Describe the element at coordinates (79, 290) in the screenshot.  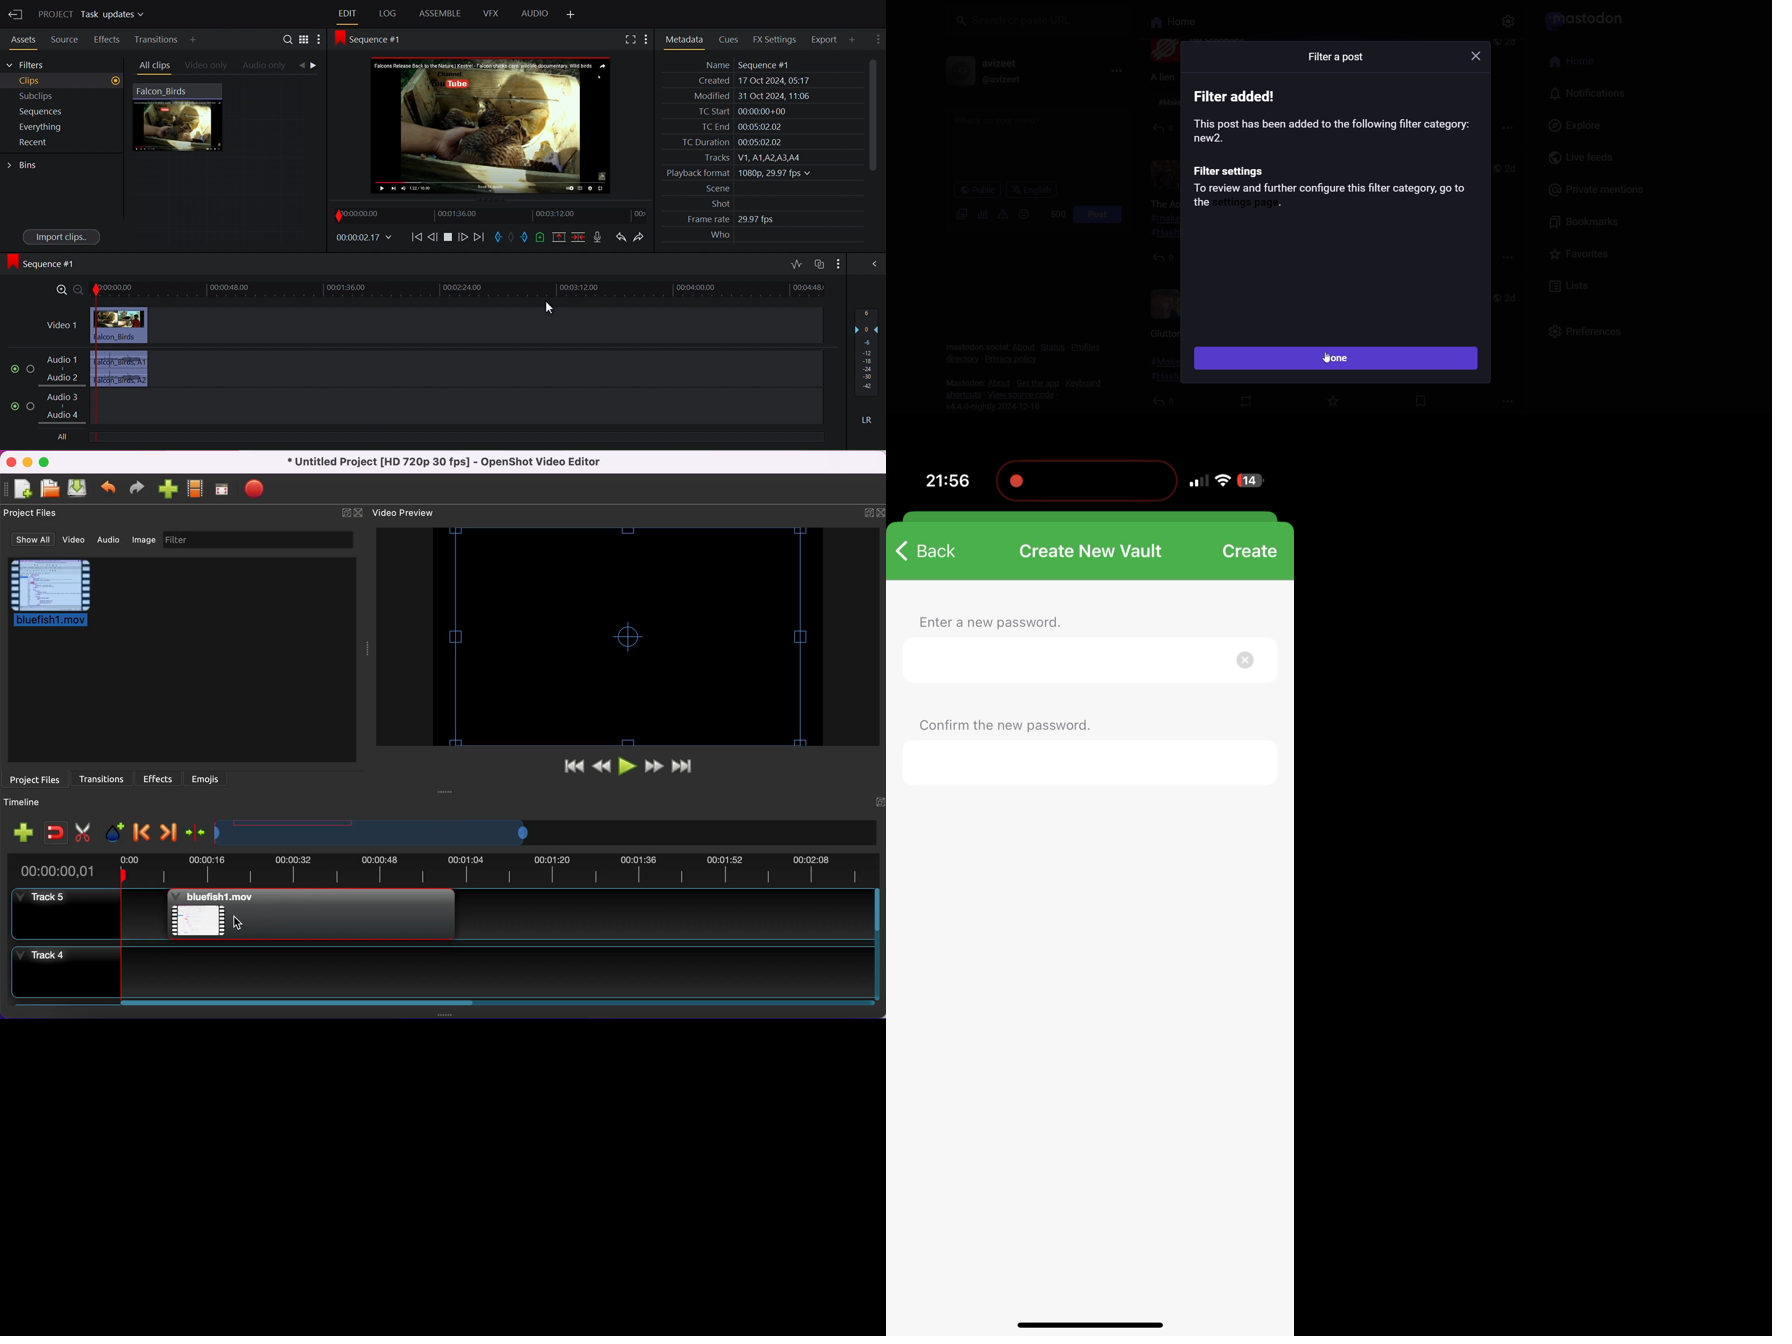
I see `Zoom out` at that location.